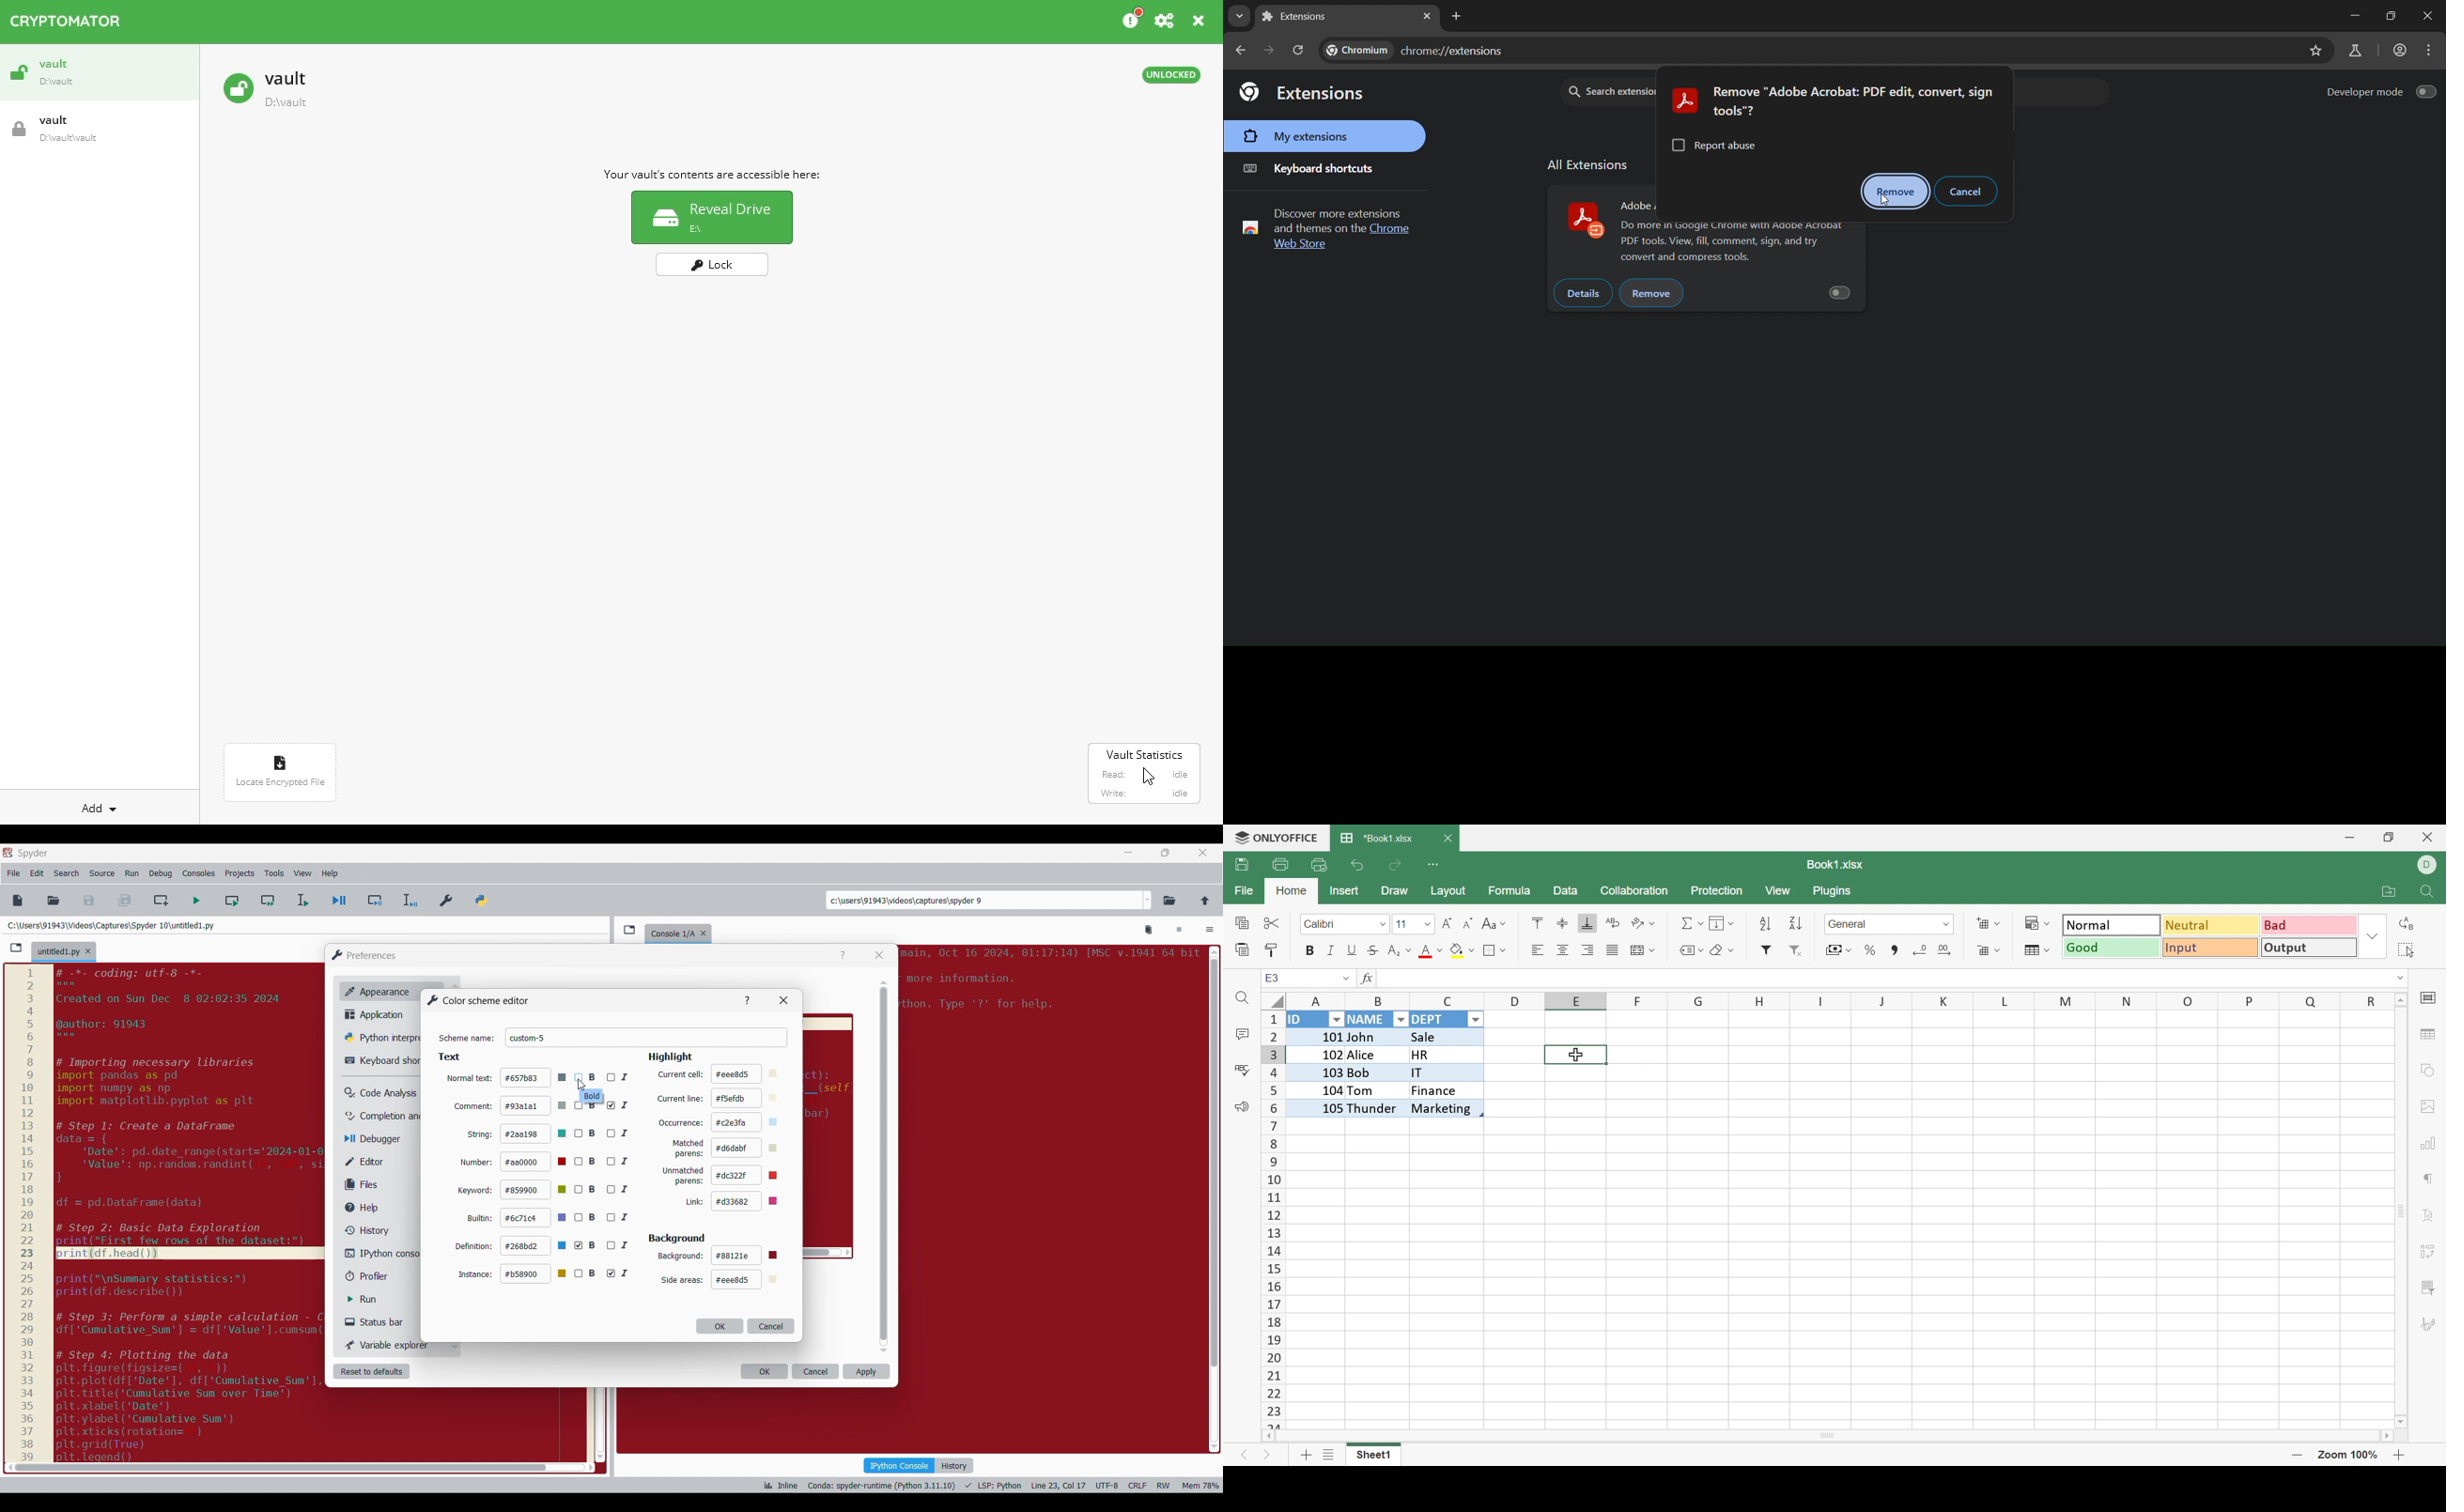  I want to click on shape settings, so click(2426, 1070).